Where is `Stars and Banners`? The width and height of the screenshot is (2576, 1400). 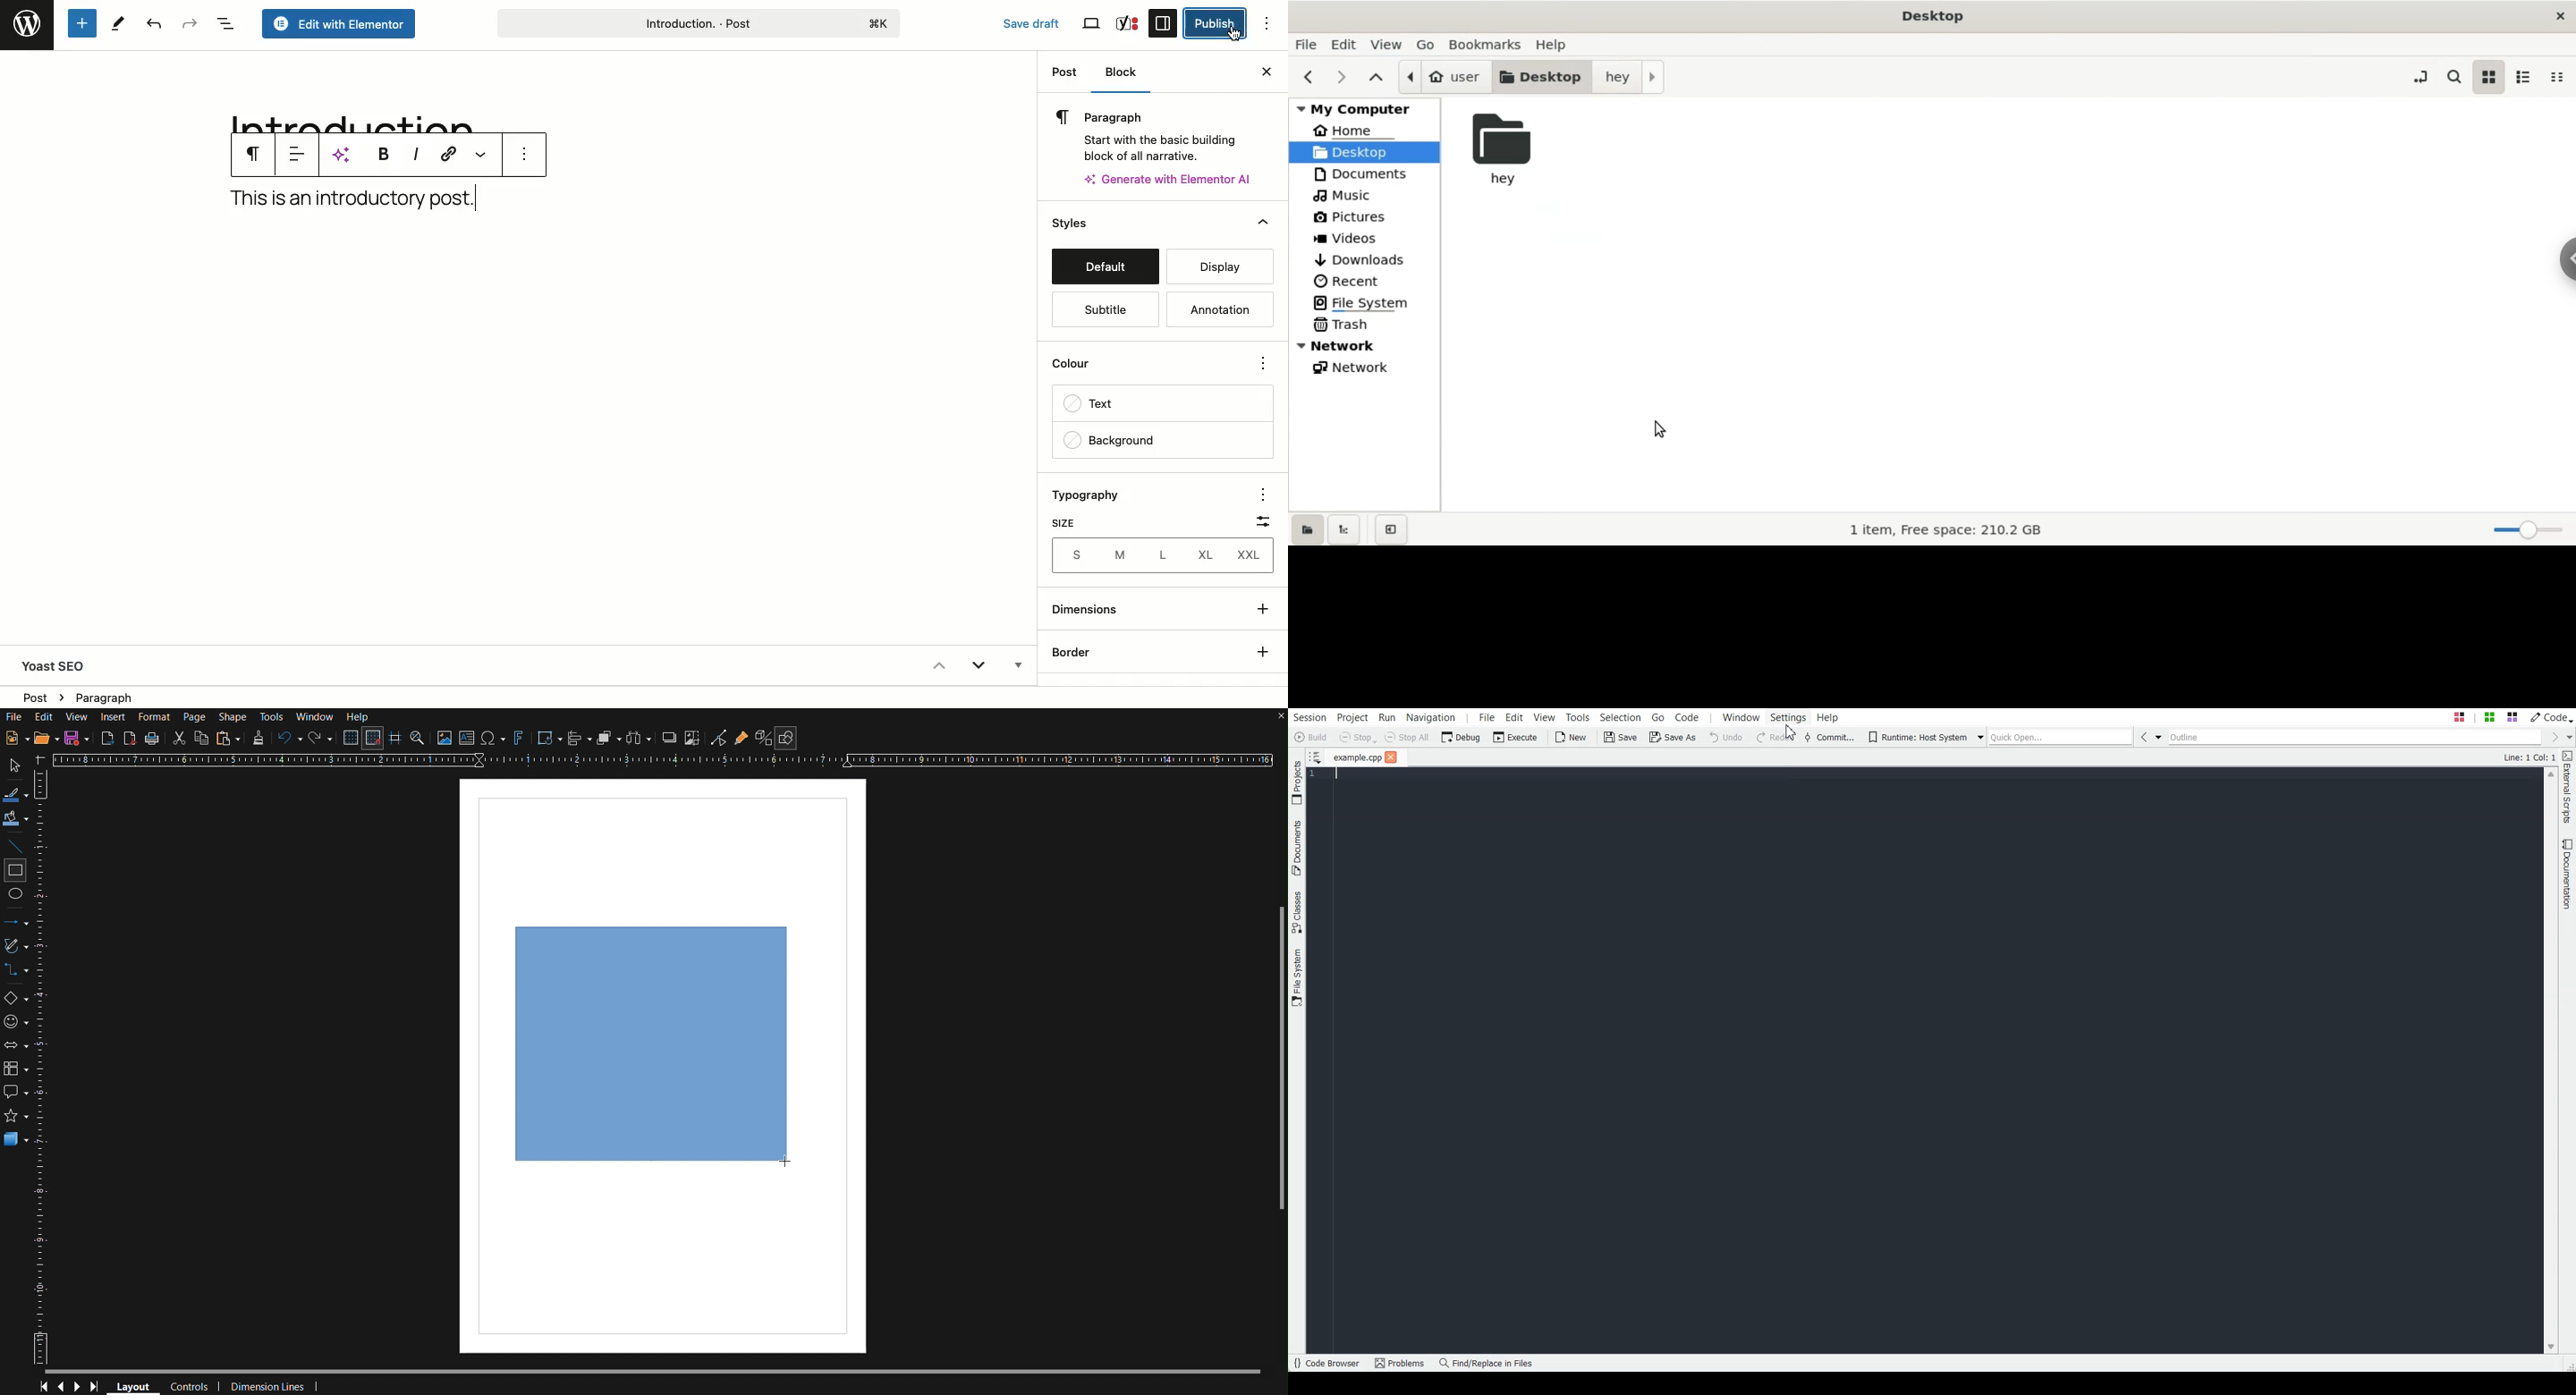 Stars and Banners is located at coordinates (17, 1115).